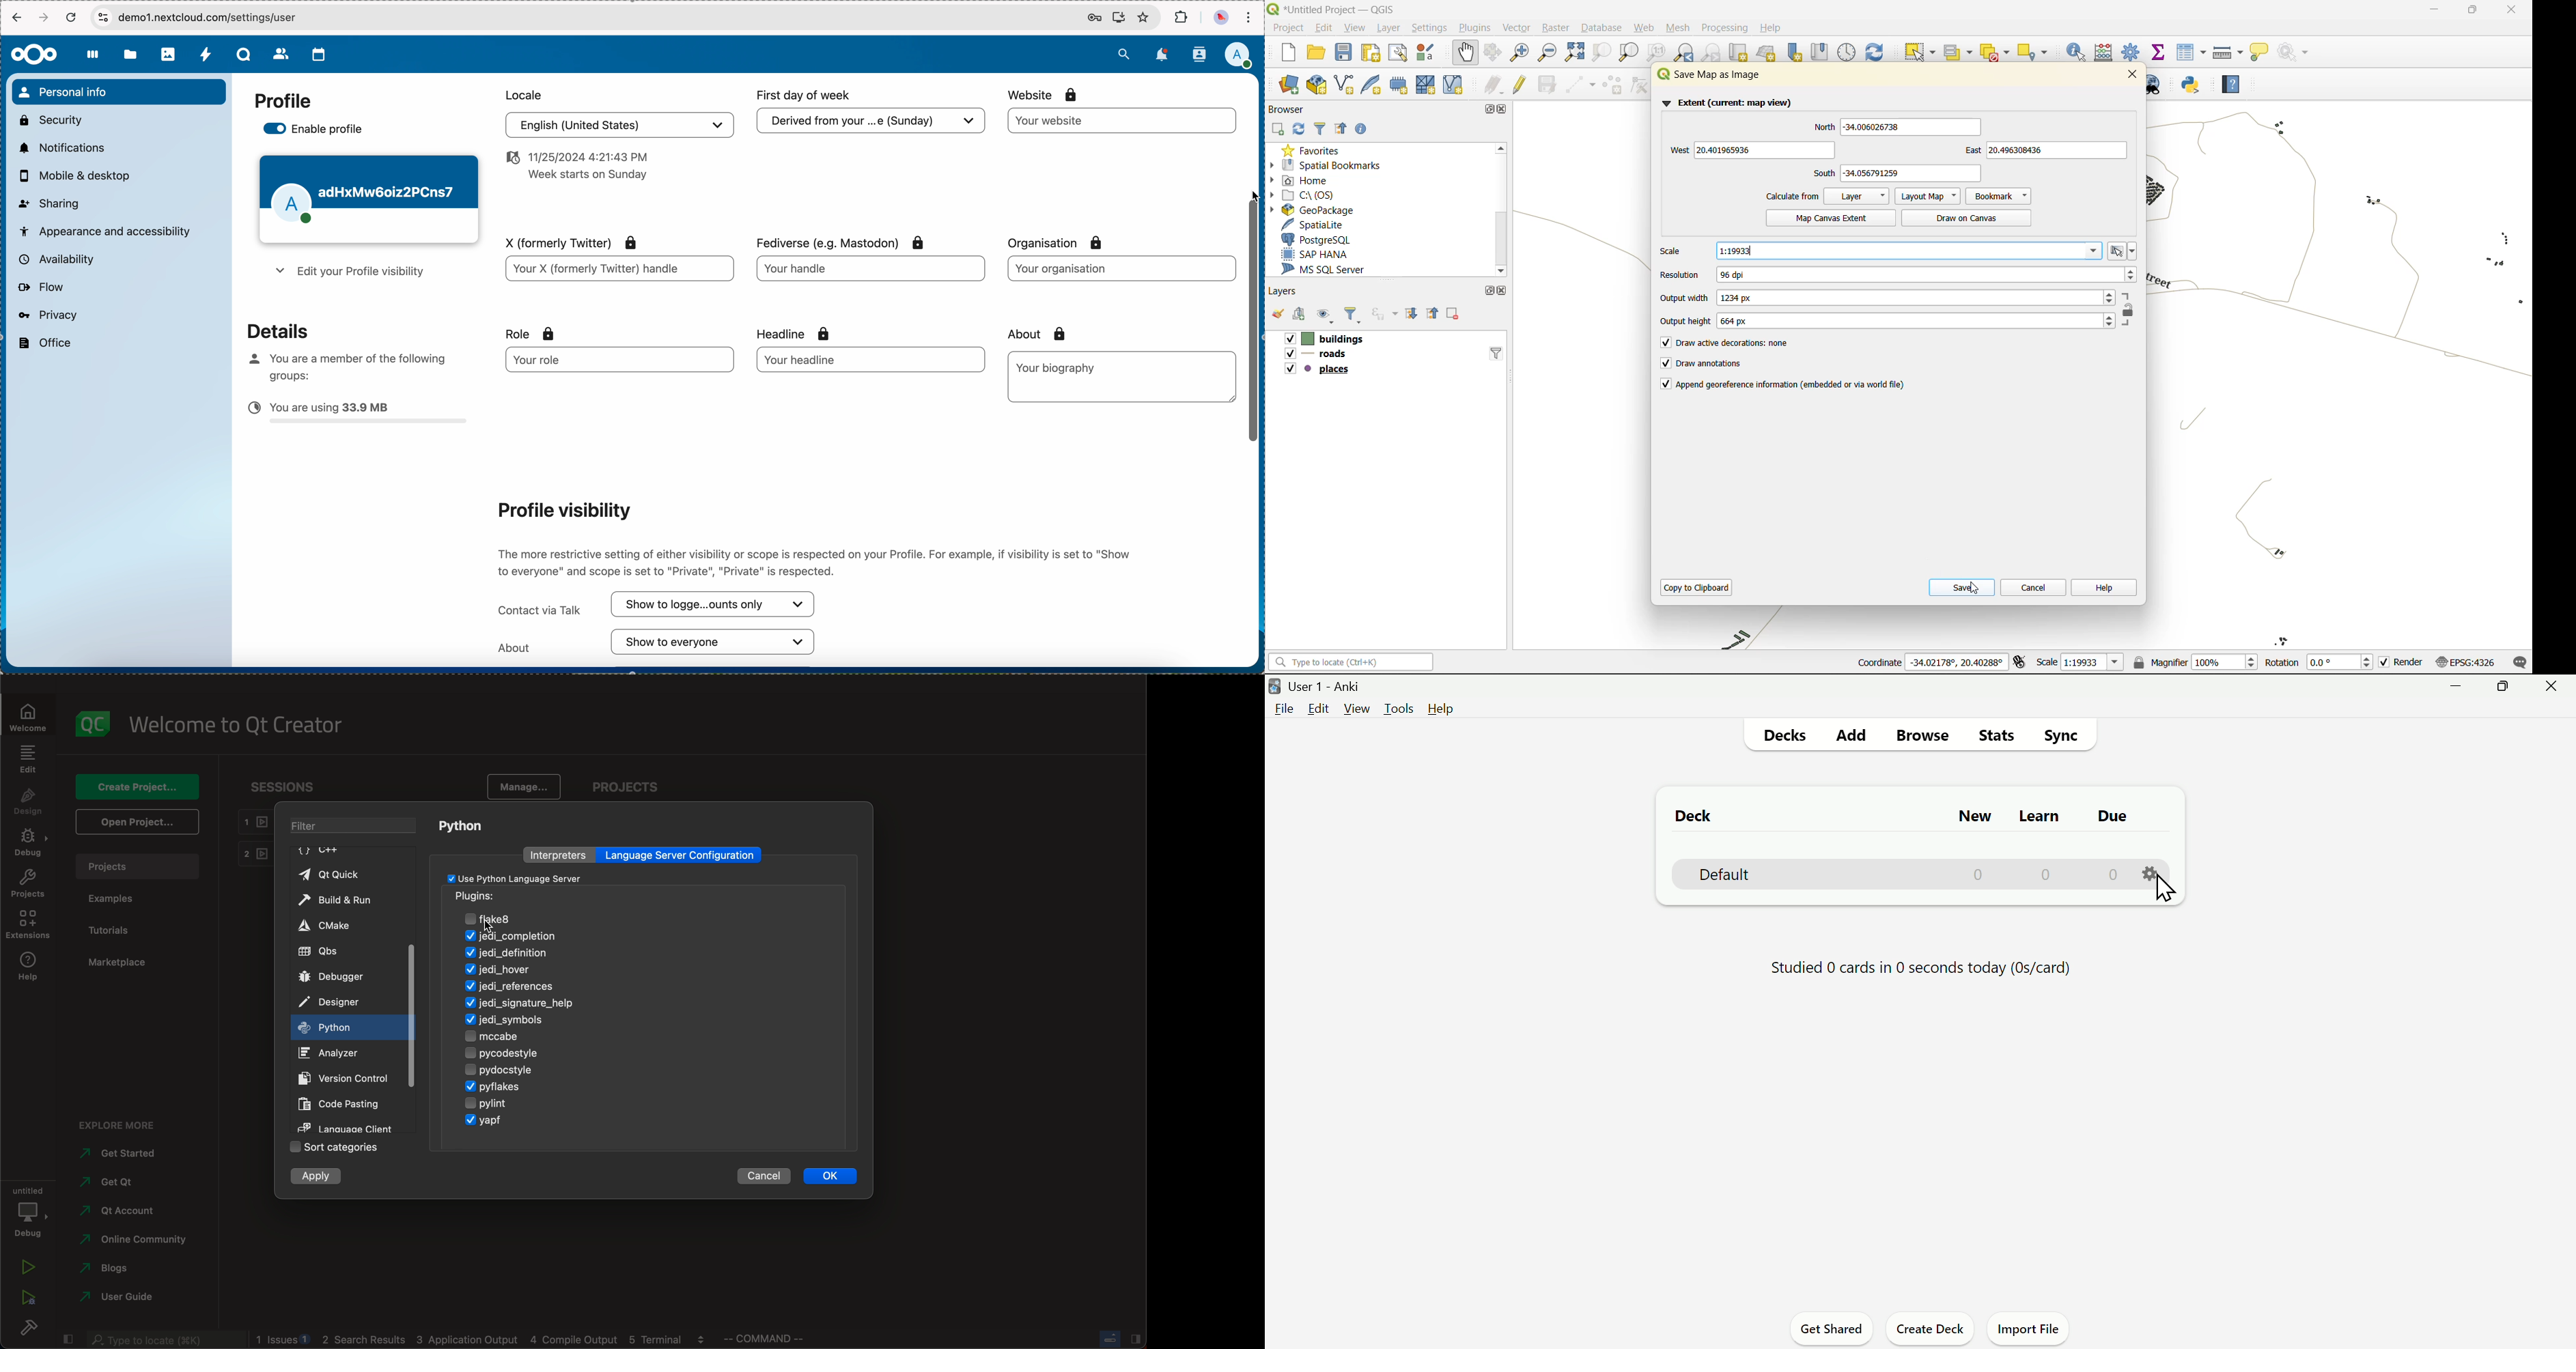  I want to click on select value, so click(1959, 49).